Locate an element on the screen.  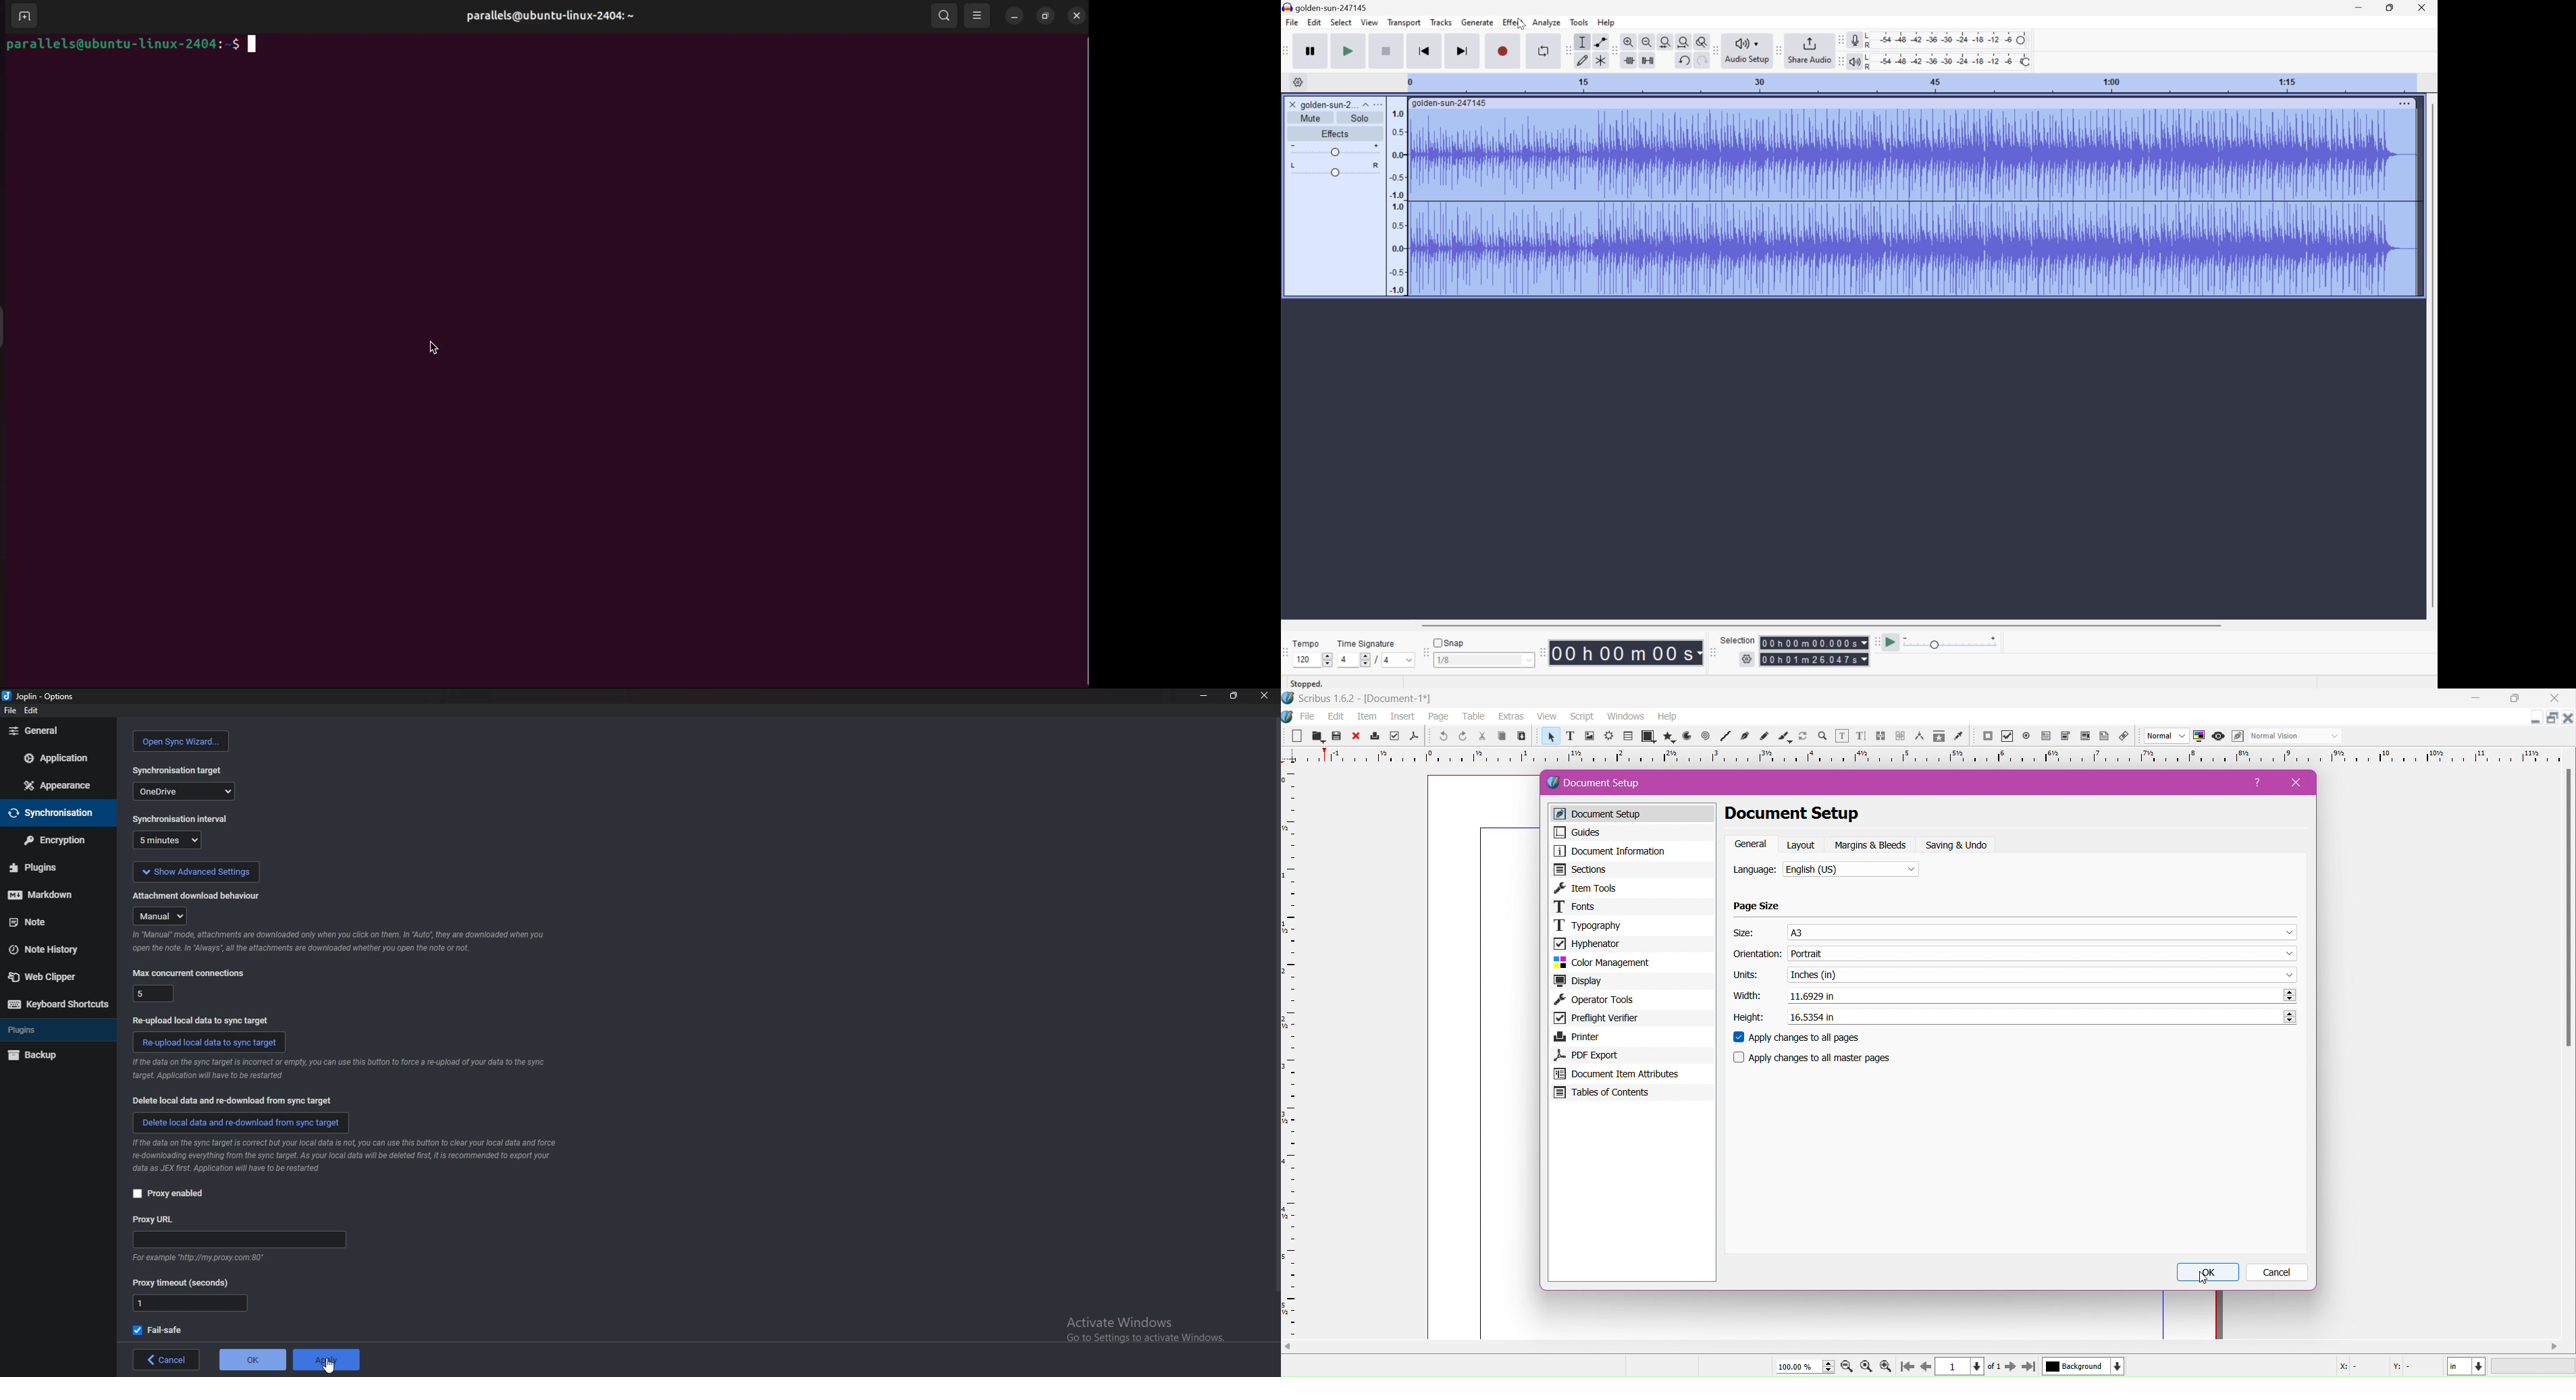
Help is located at coordinates (1608, 23).